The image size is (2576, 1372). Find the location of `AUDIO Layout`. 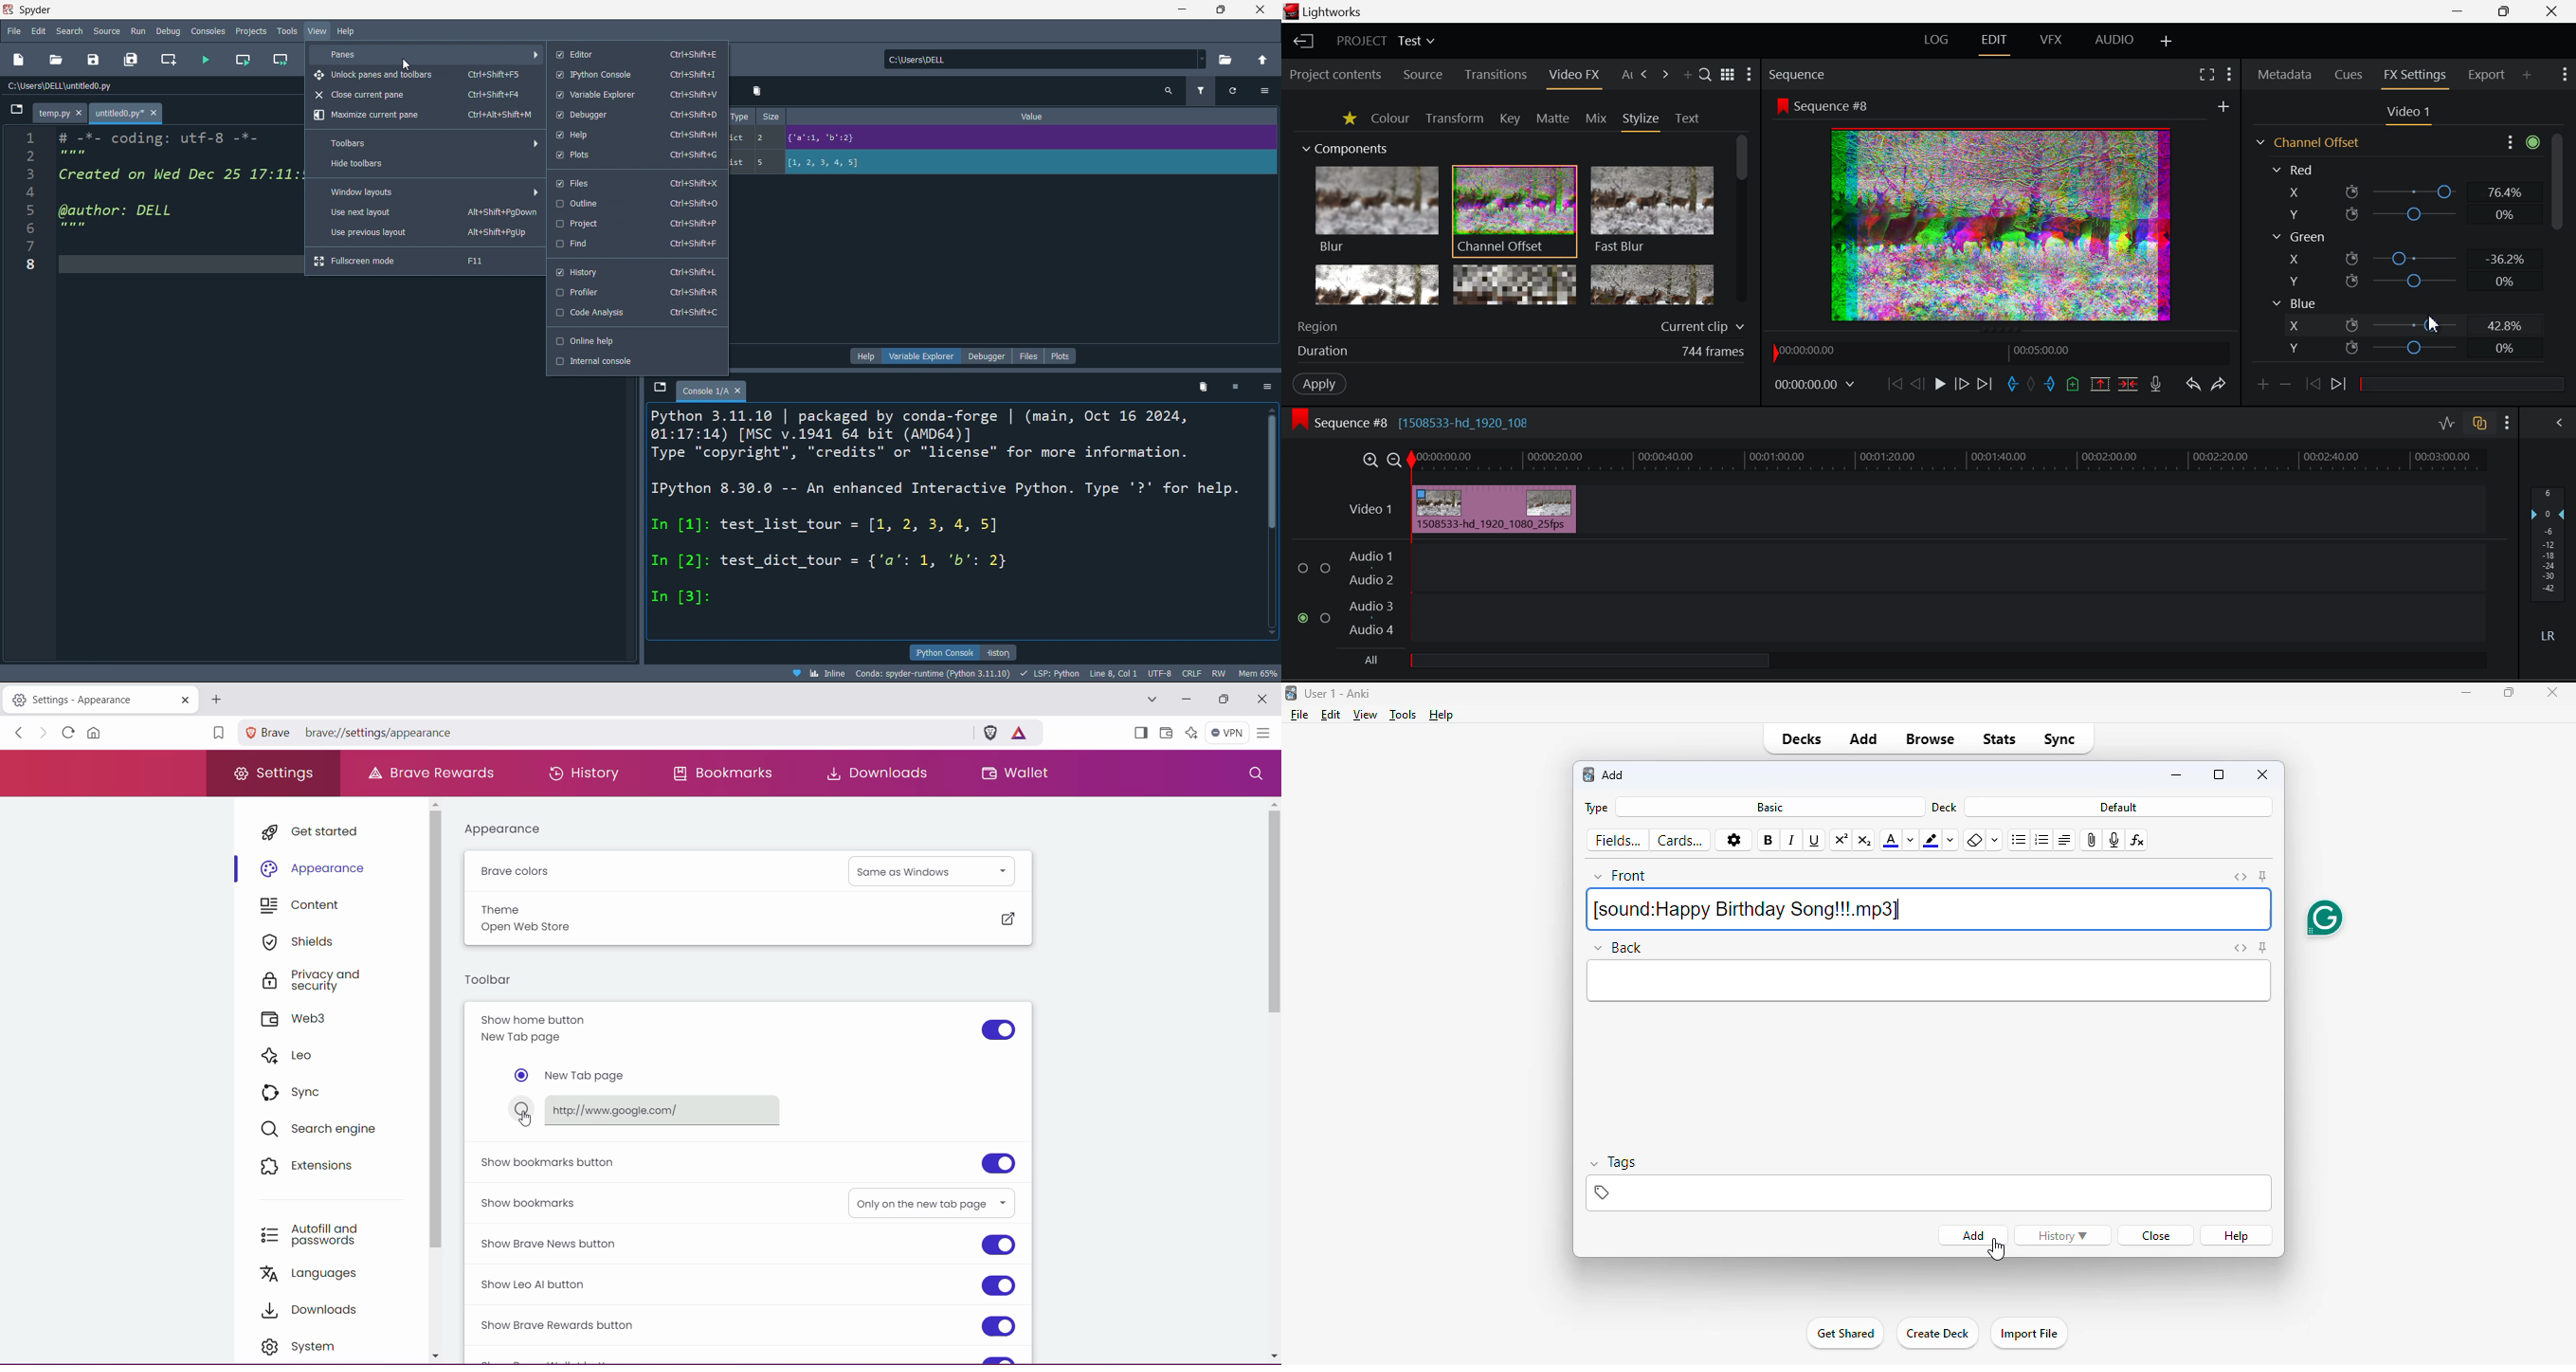

AUDIO Layout is located at coordinates (2116, 42).